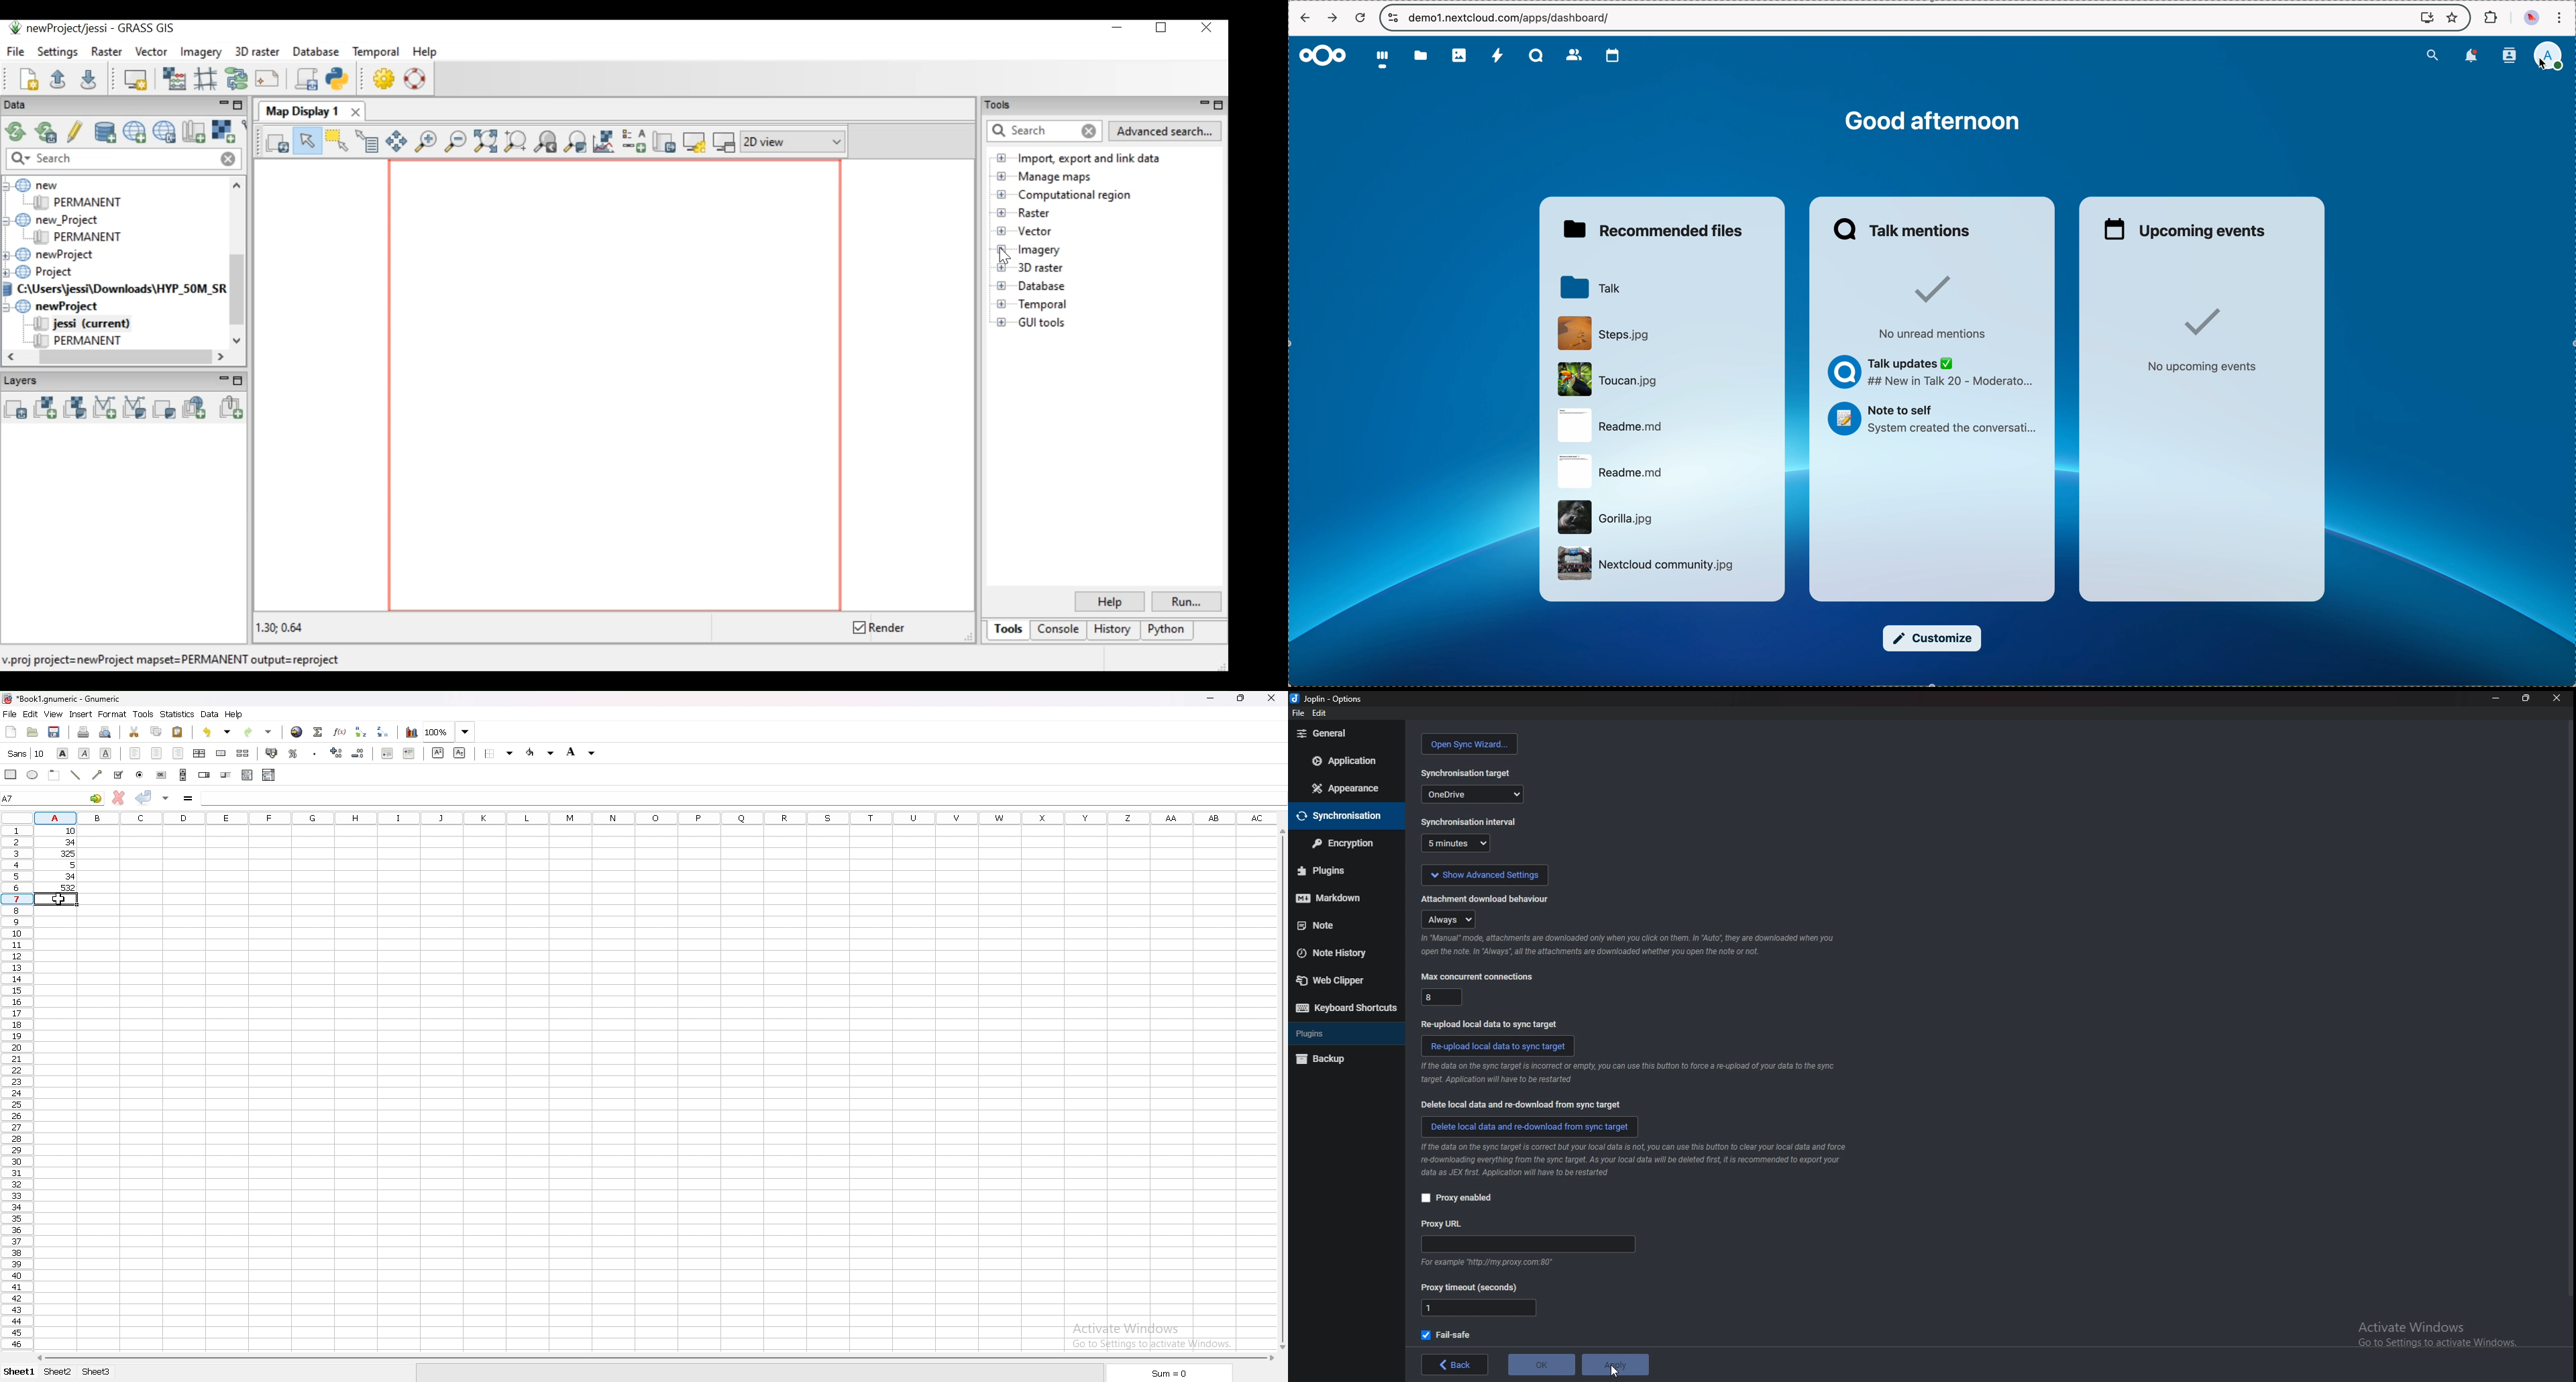  What do you see at coordinates (1479, 1309) in the screenshot?
I see `proxy timeout input` at bounding box center [1479, 1309].